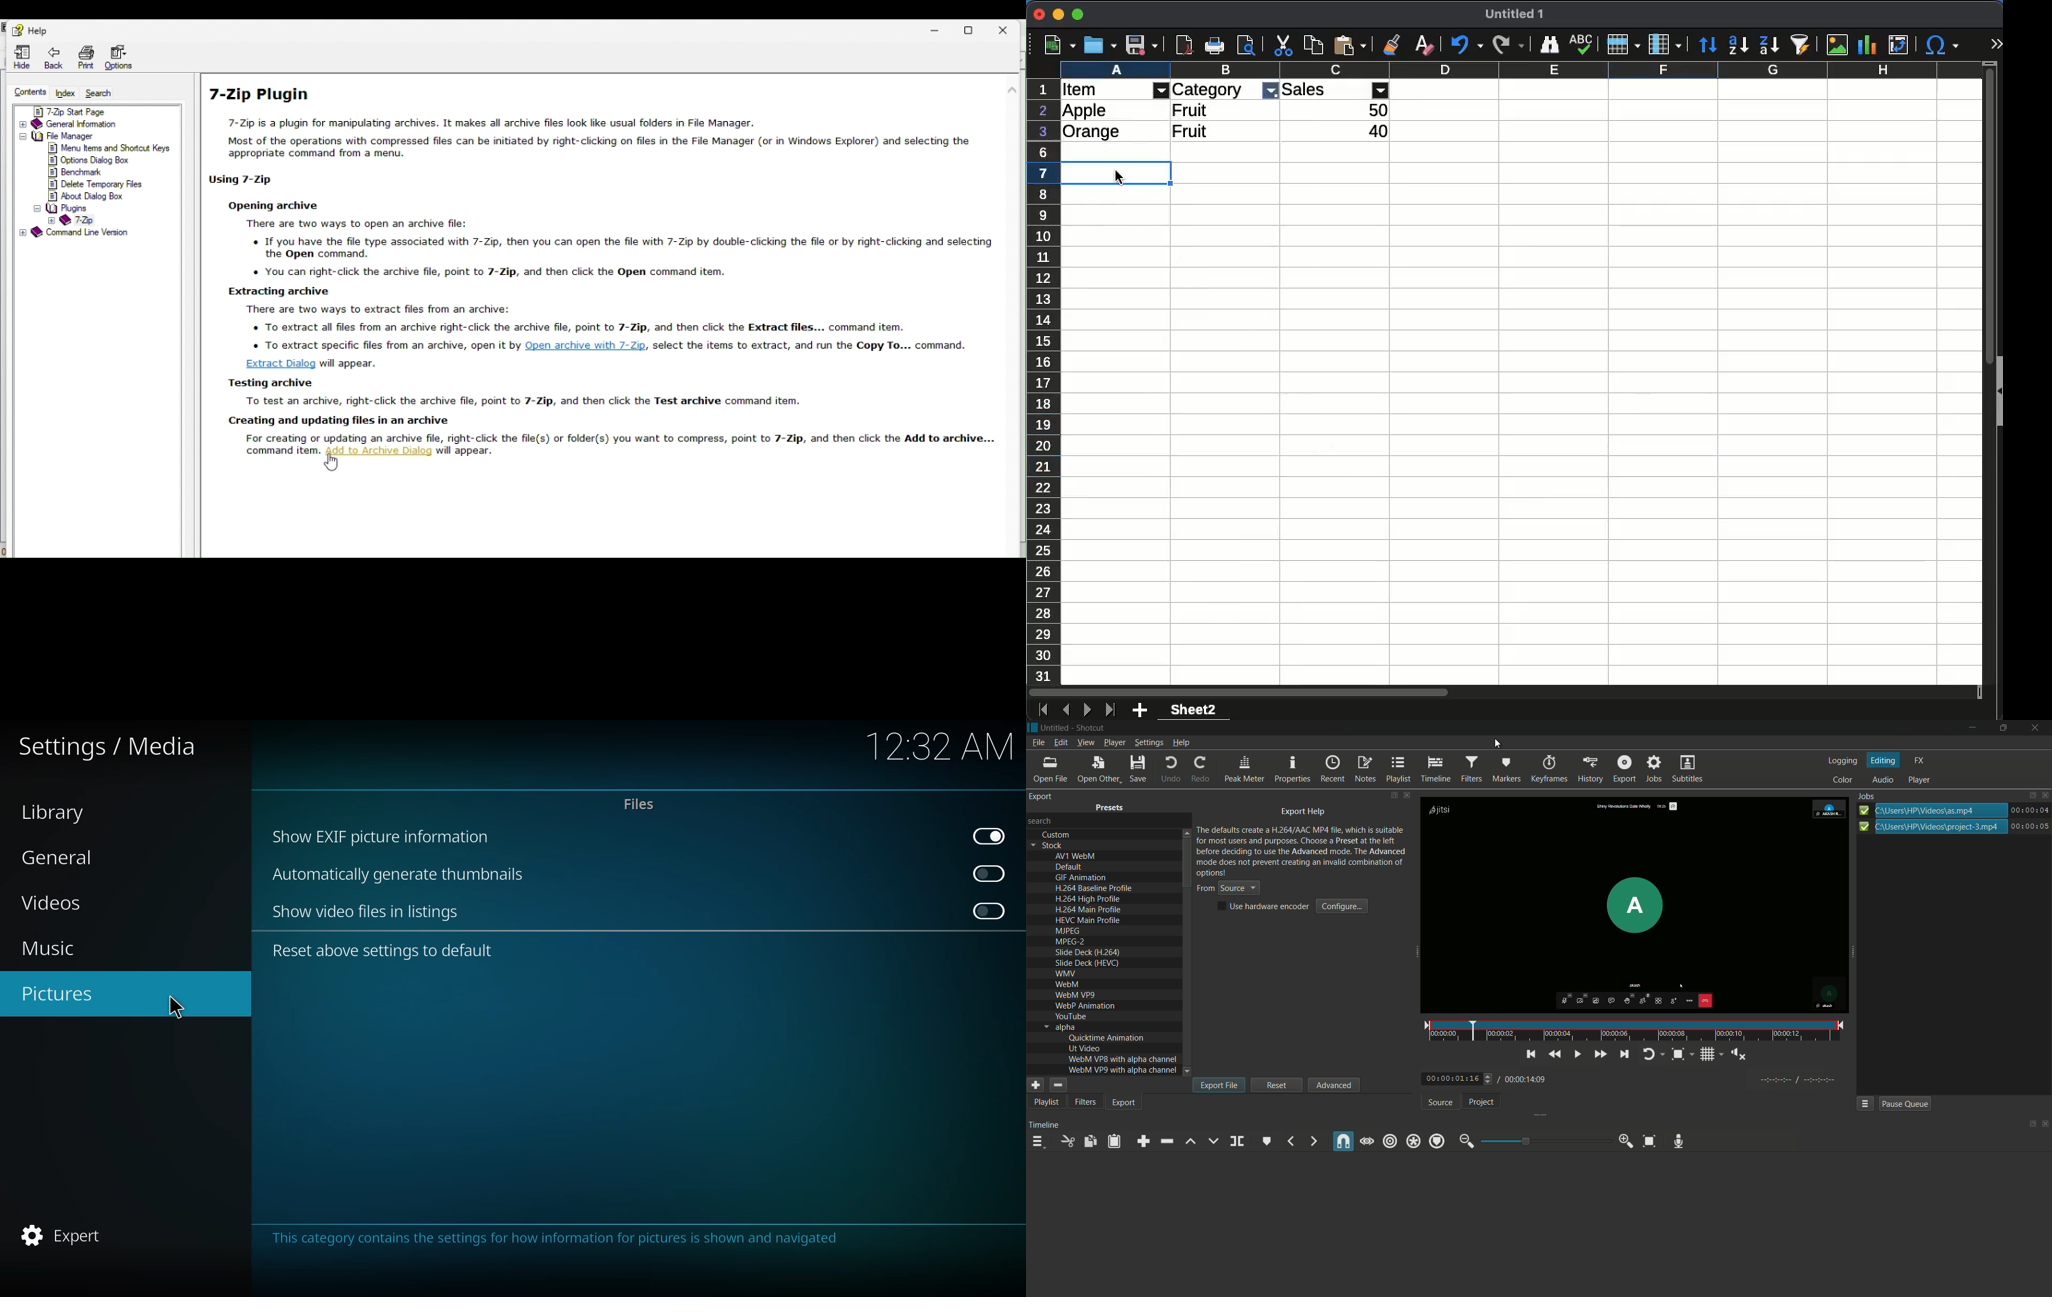  Describe the element at coordinates (1769, 46) in the screenshot. I see `descending` at that location.